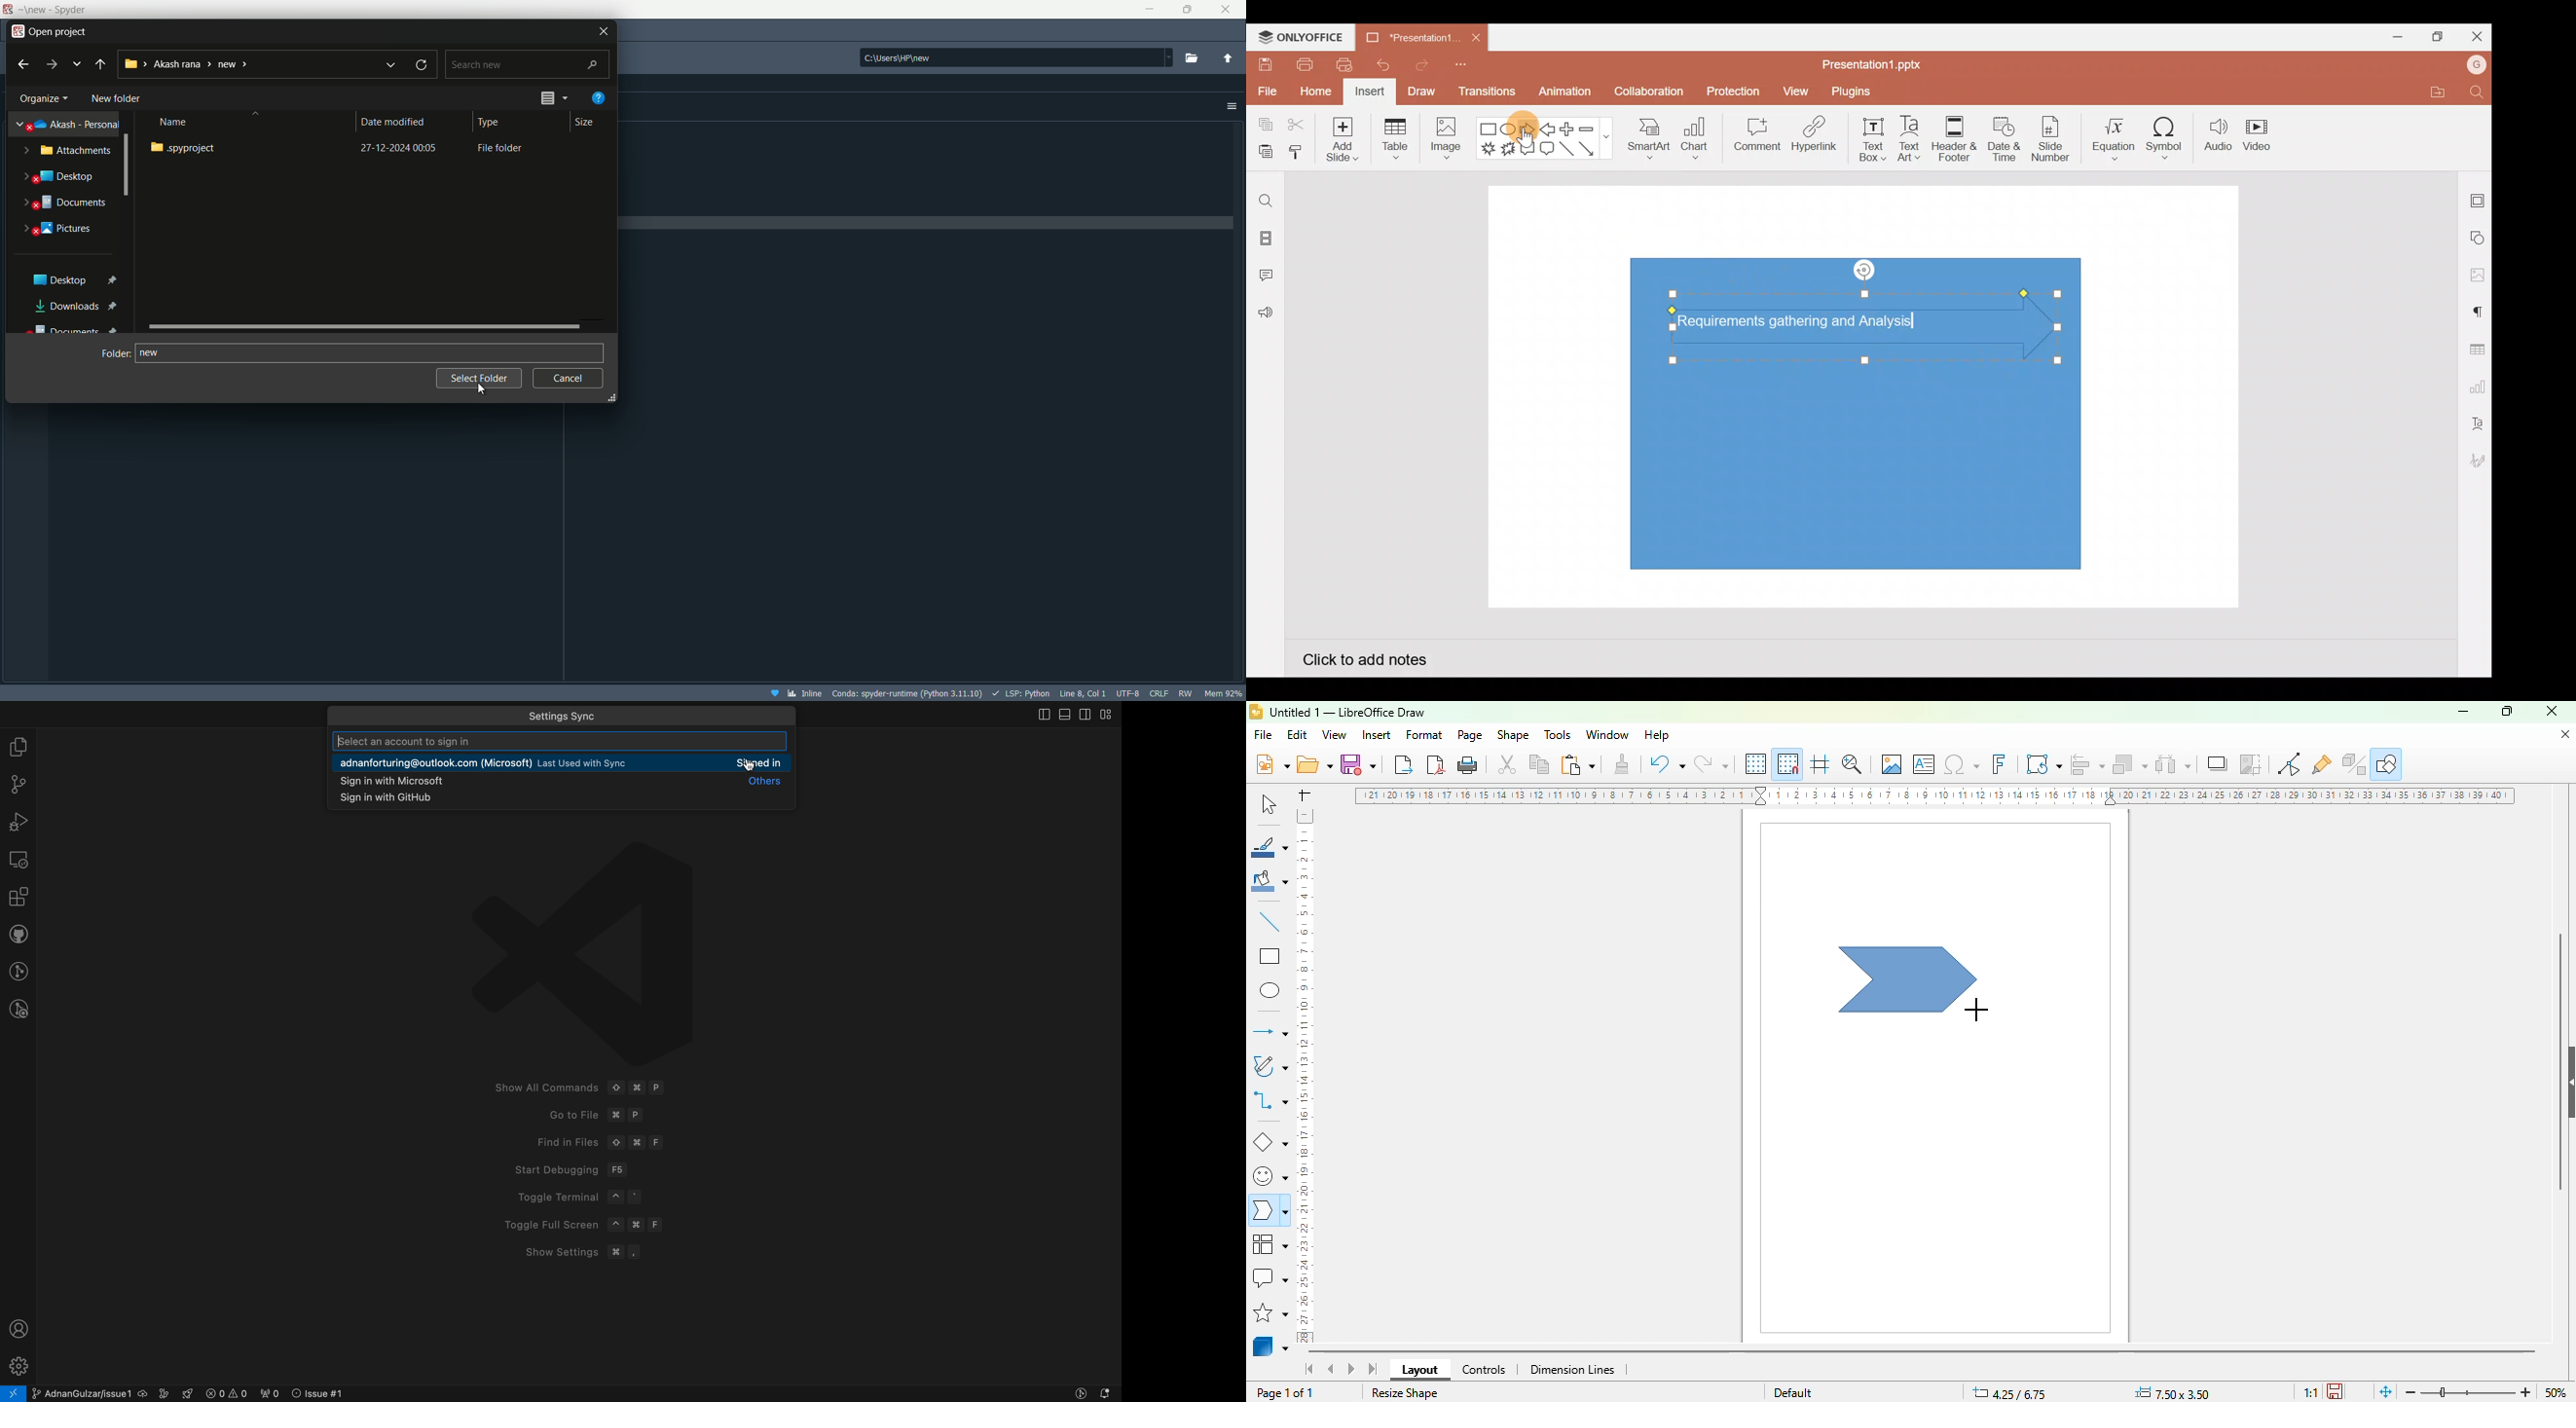  I want to click on new, so click(1271, 763).